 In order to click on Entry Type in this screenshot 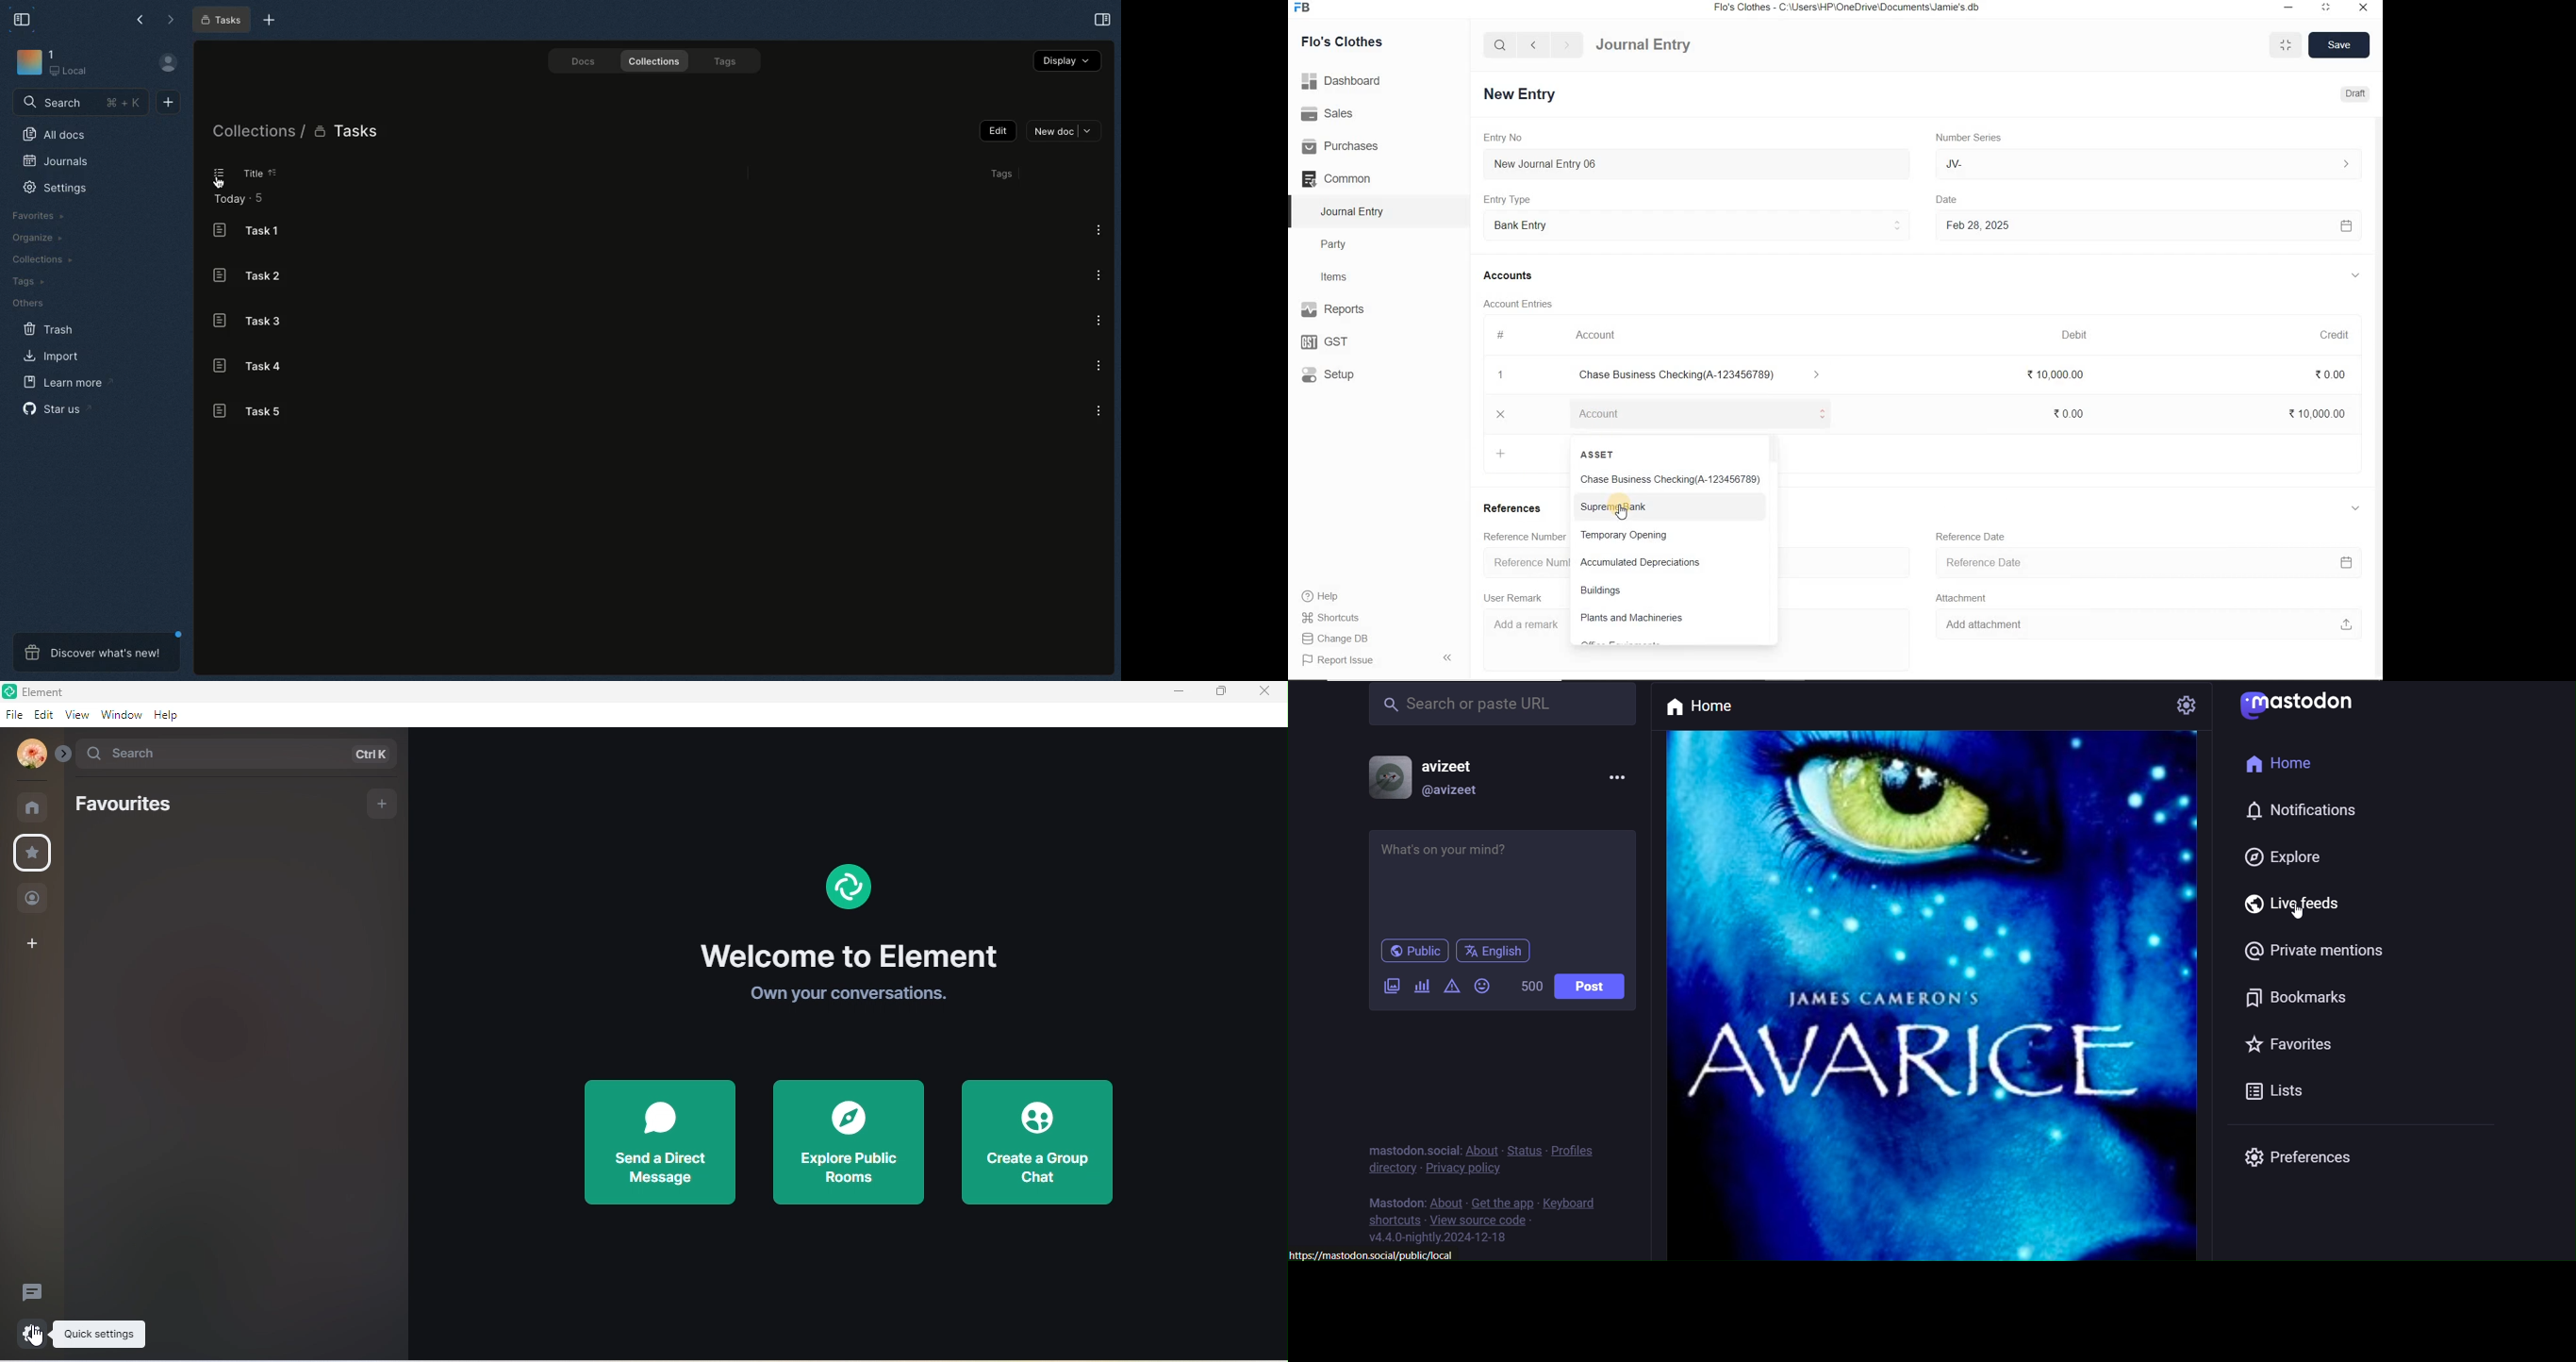, I will do `click(1512, 199)`.